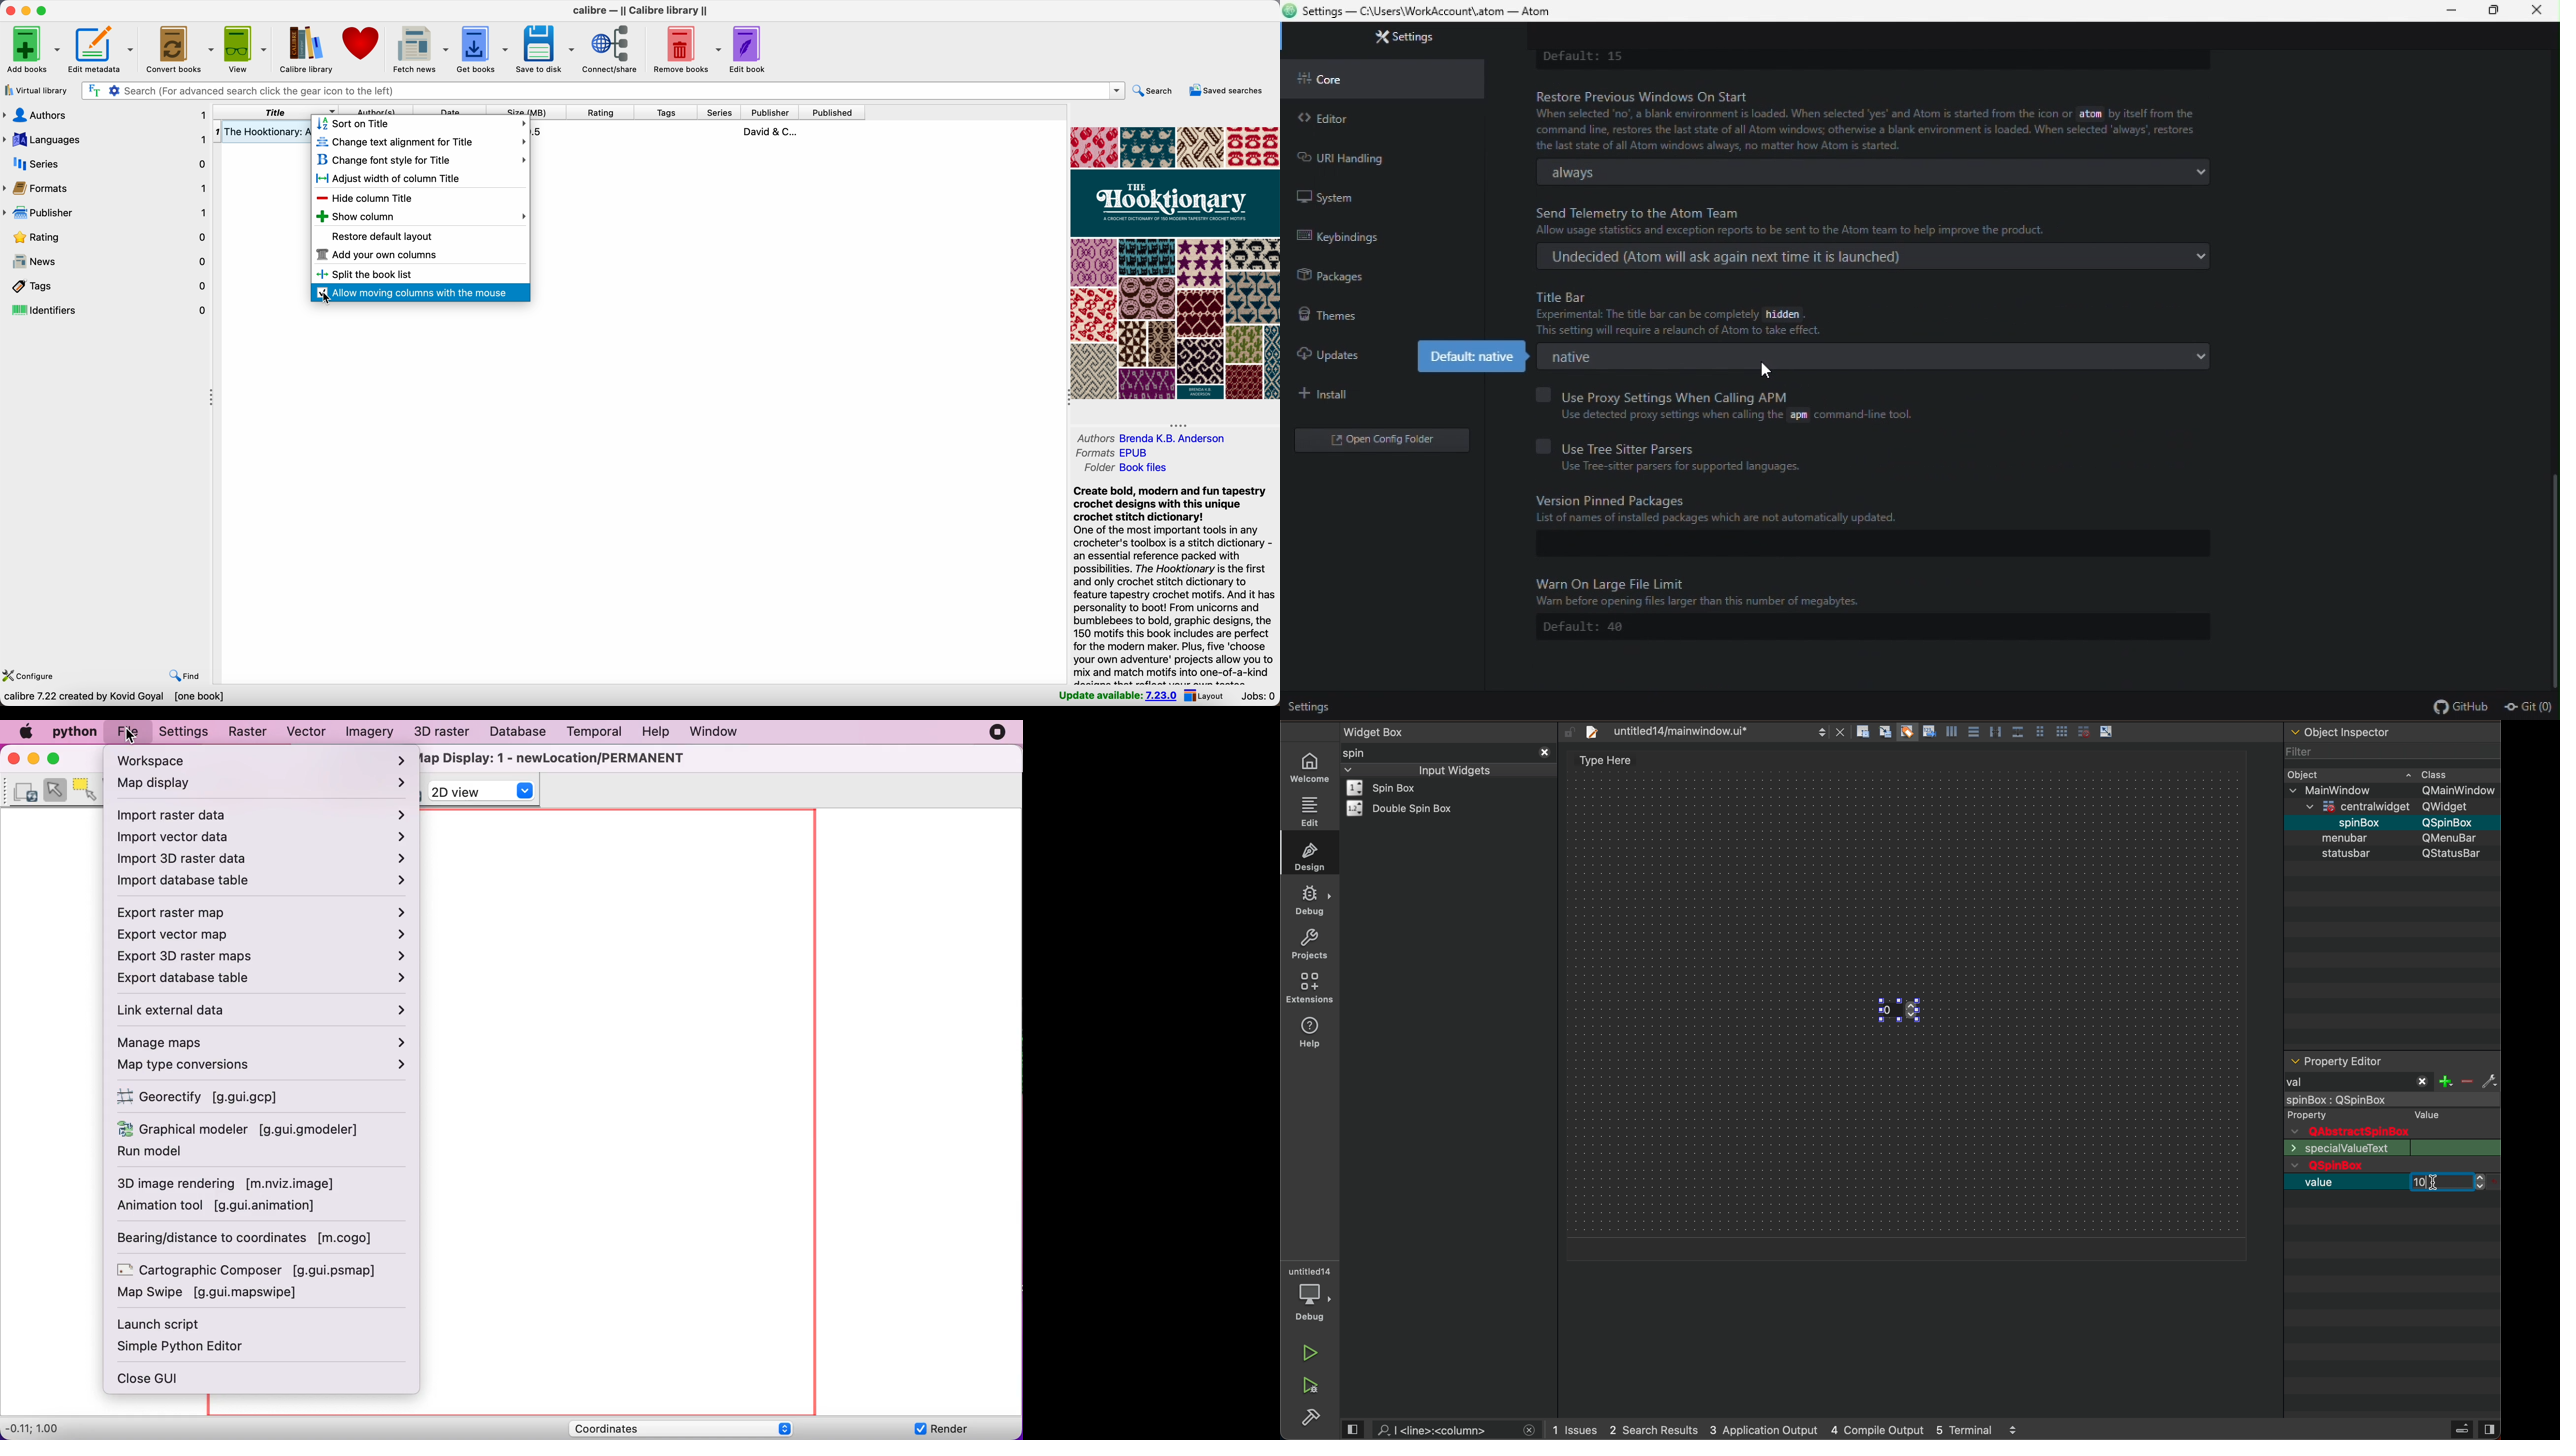 The width and height of the screenshot is (2576, 1456). What do you see at coordinates (2341, 1148) in the screenshot?
I see `text` at bounding box center [2341, 1148].